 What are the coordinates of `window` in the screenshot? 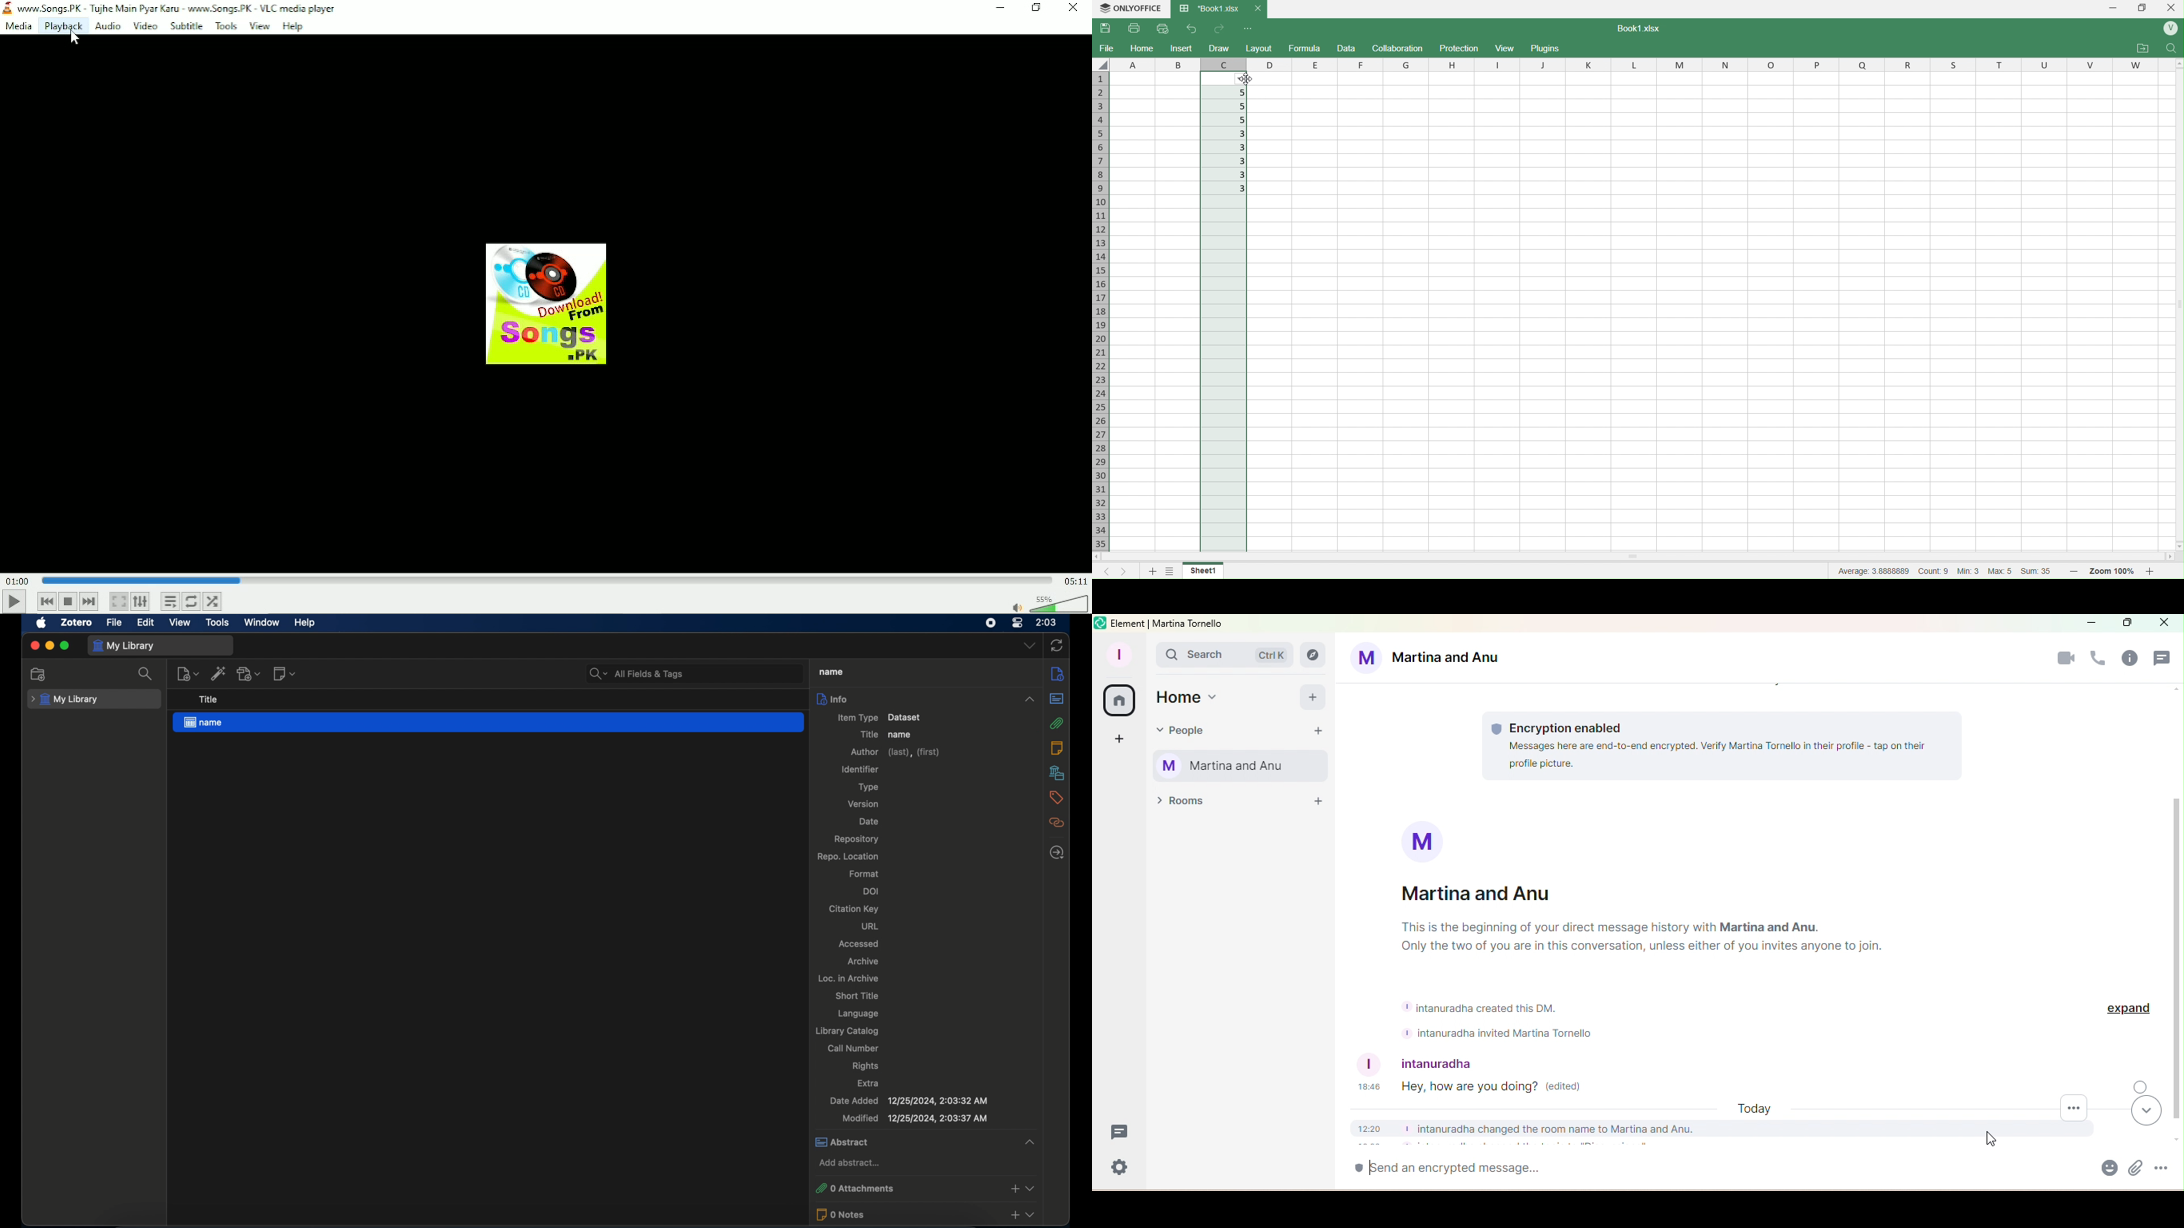 It's located at (262, 623).